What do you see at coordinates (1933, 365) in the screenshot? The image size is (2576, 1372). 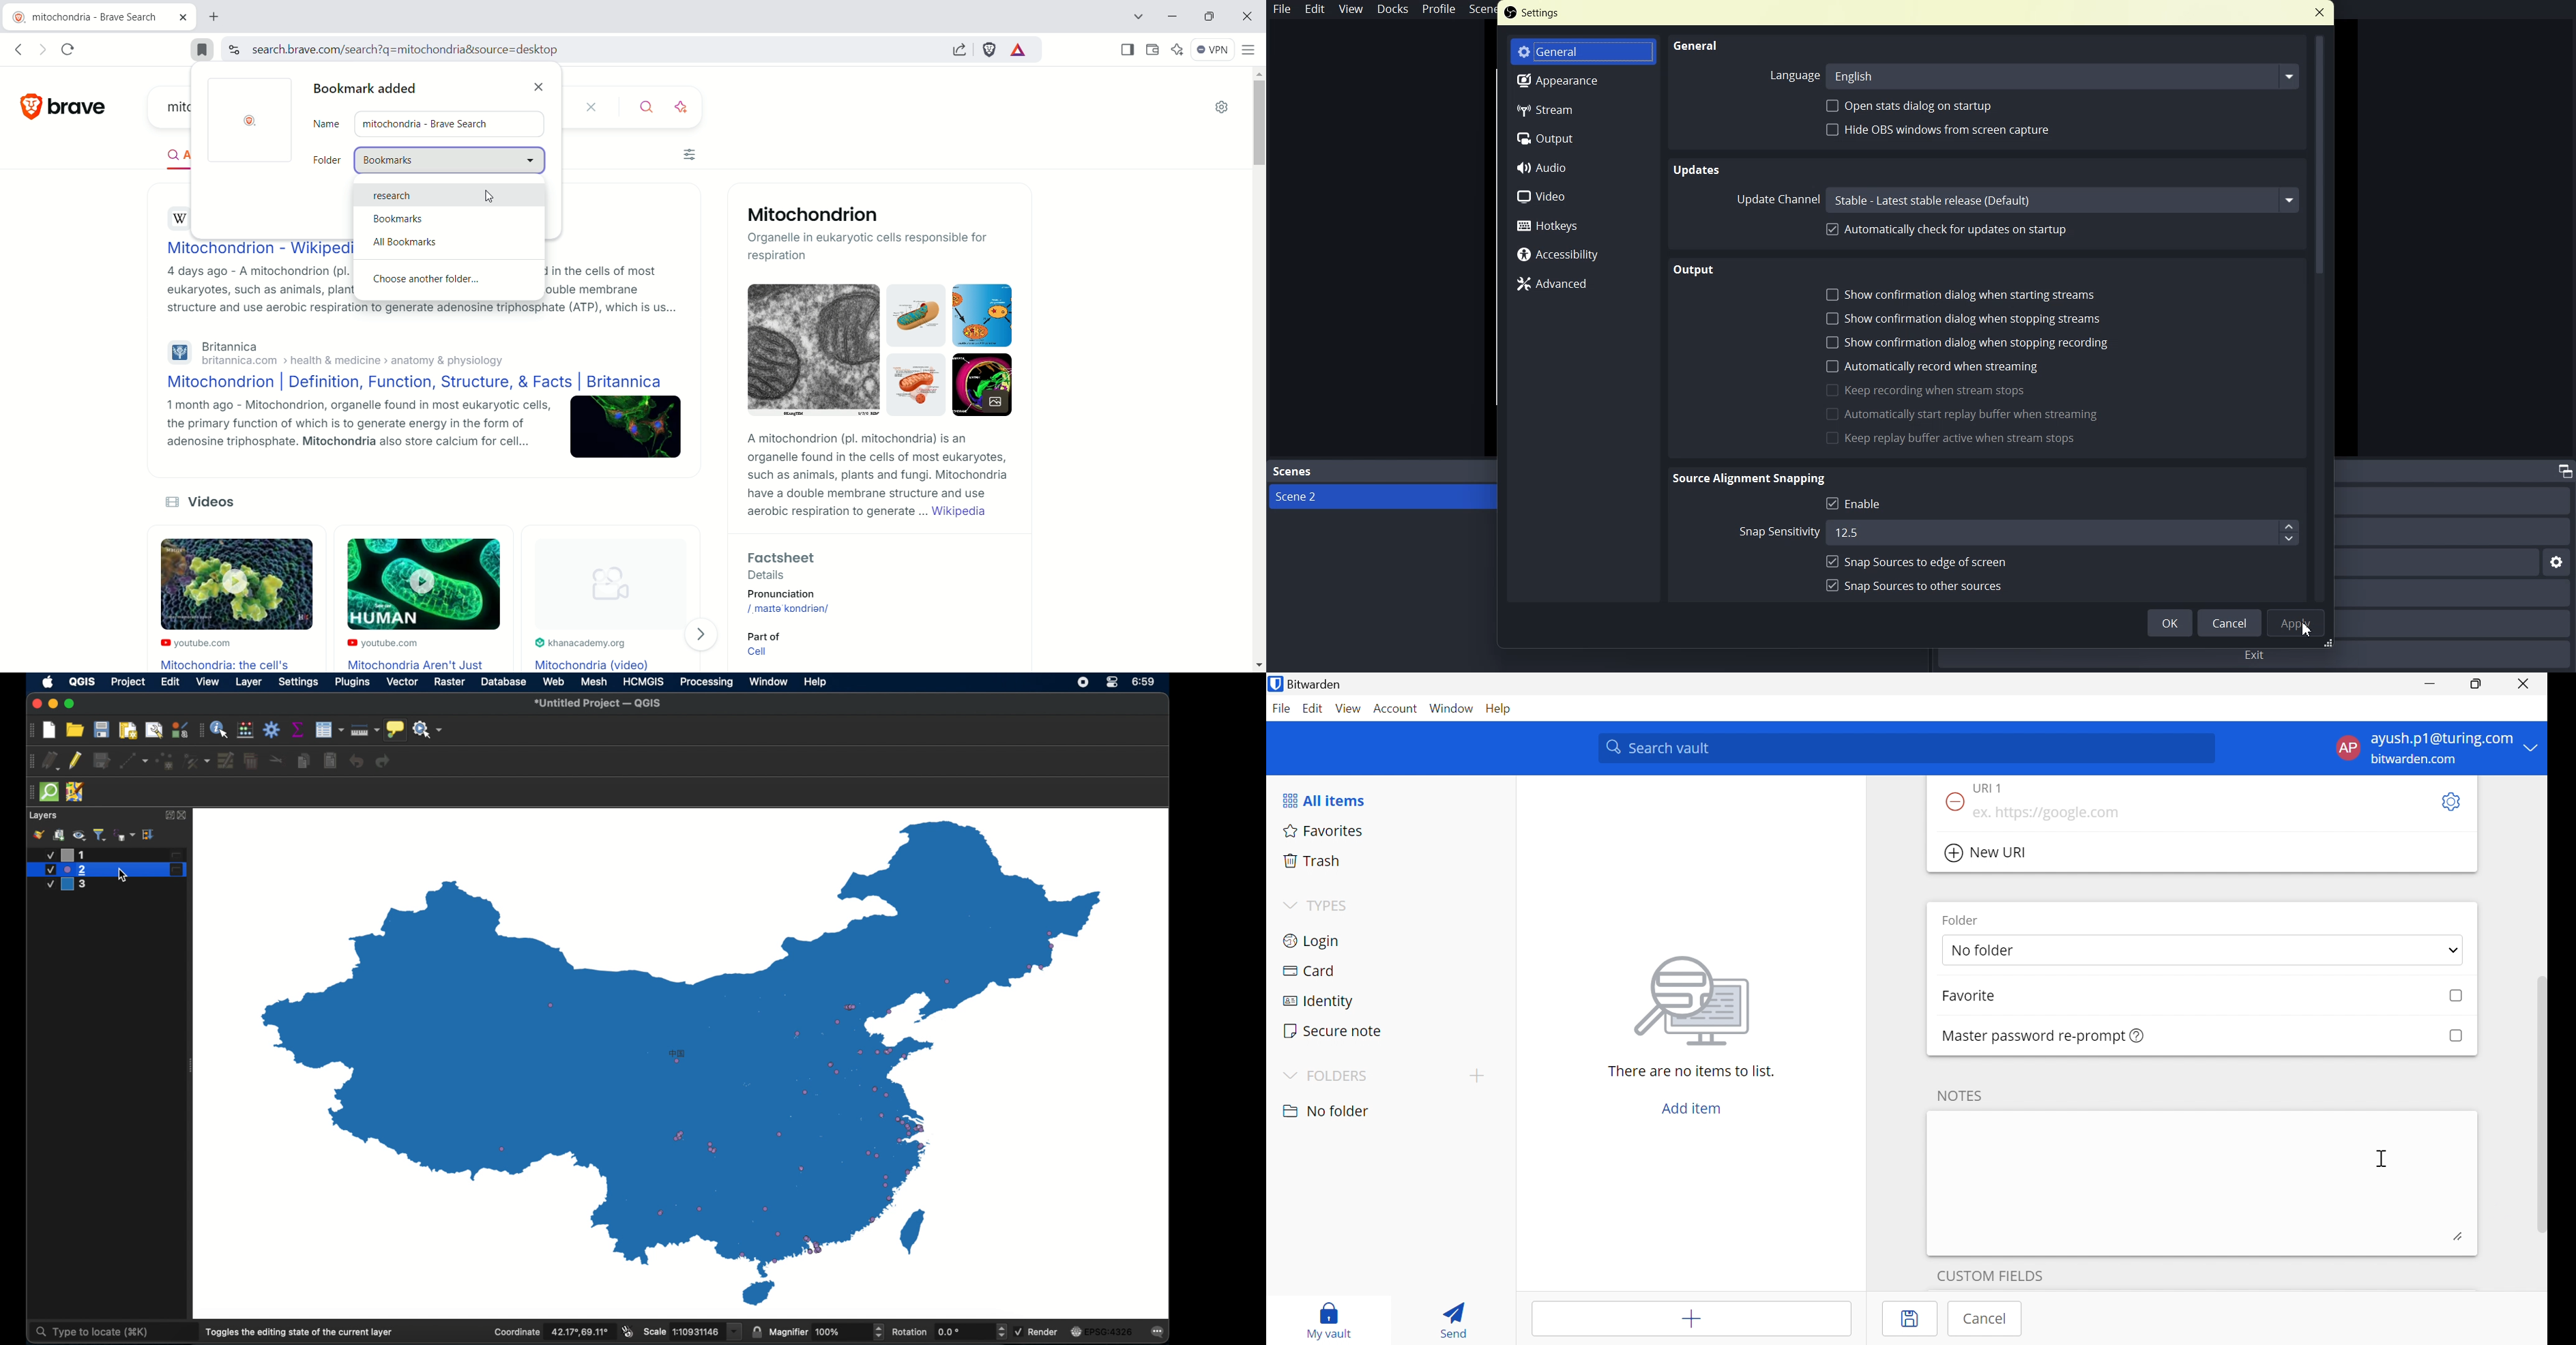 I see `Automatically record when streaming` at bounding box center [1933, 365].